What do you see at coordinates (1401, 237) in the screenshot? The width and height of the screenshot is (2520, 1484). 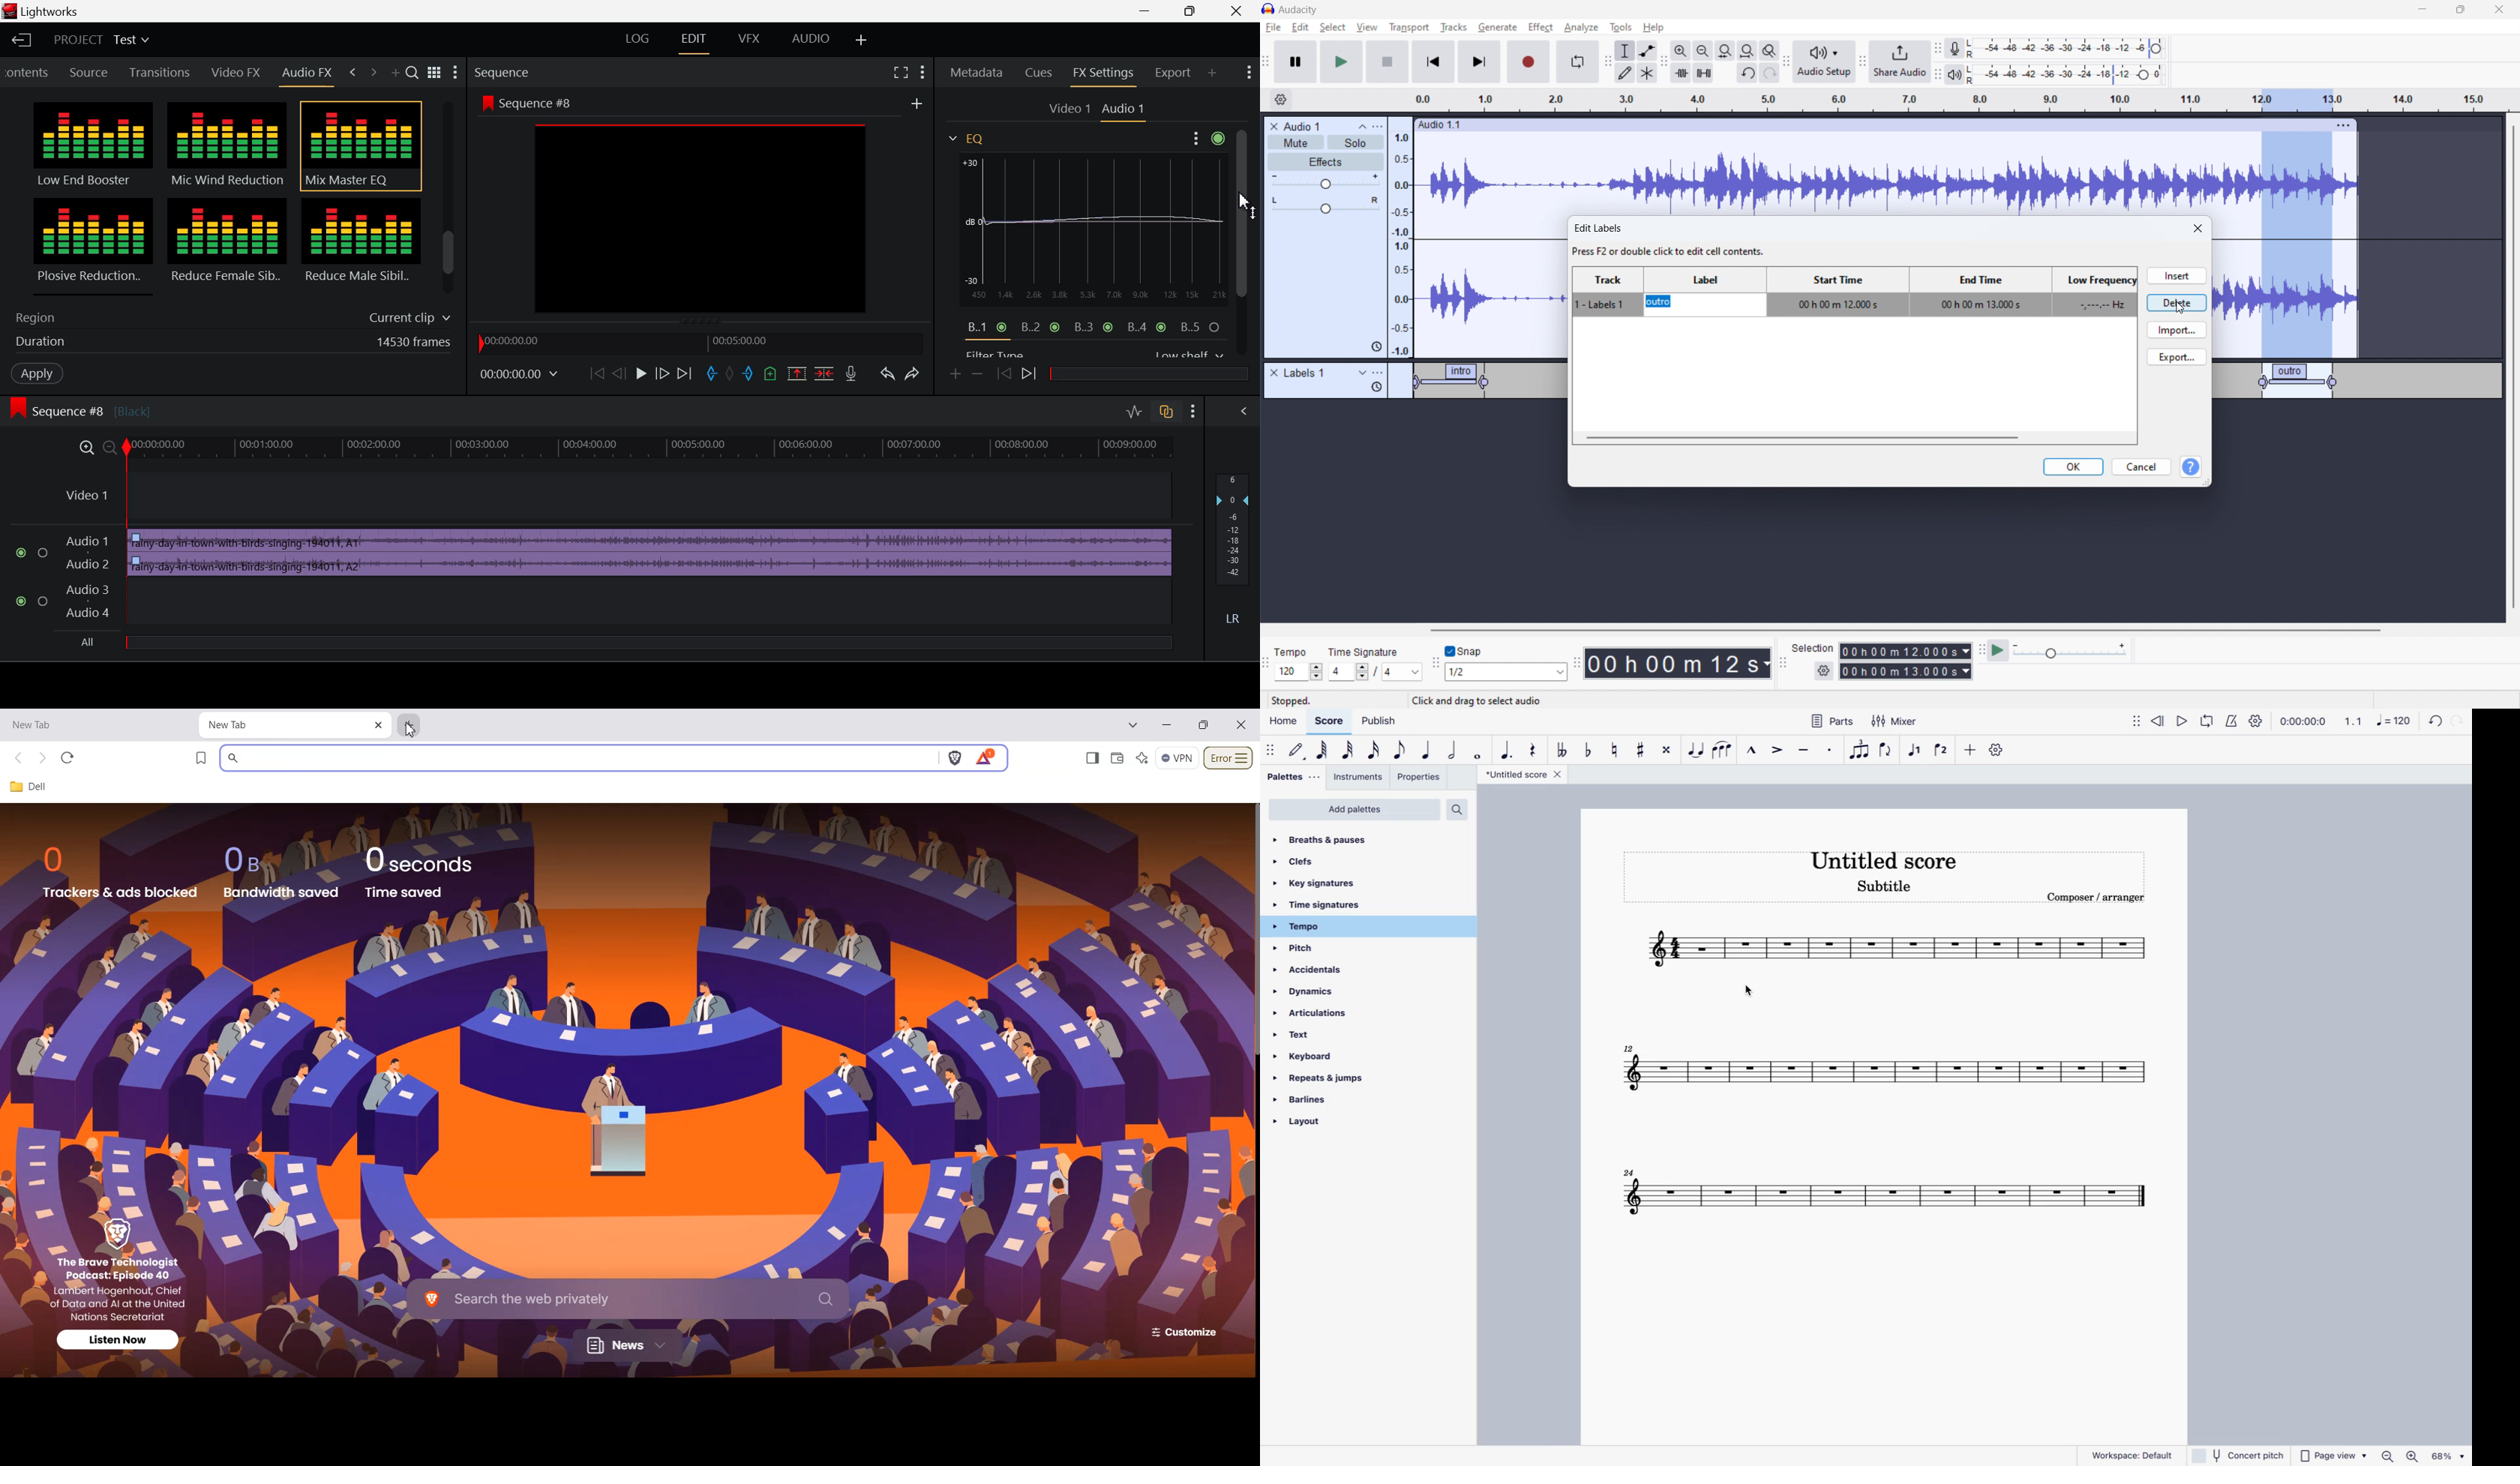 I see `amplitude` at bounding box center [1401, 237].